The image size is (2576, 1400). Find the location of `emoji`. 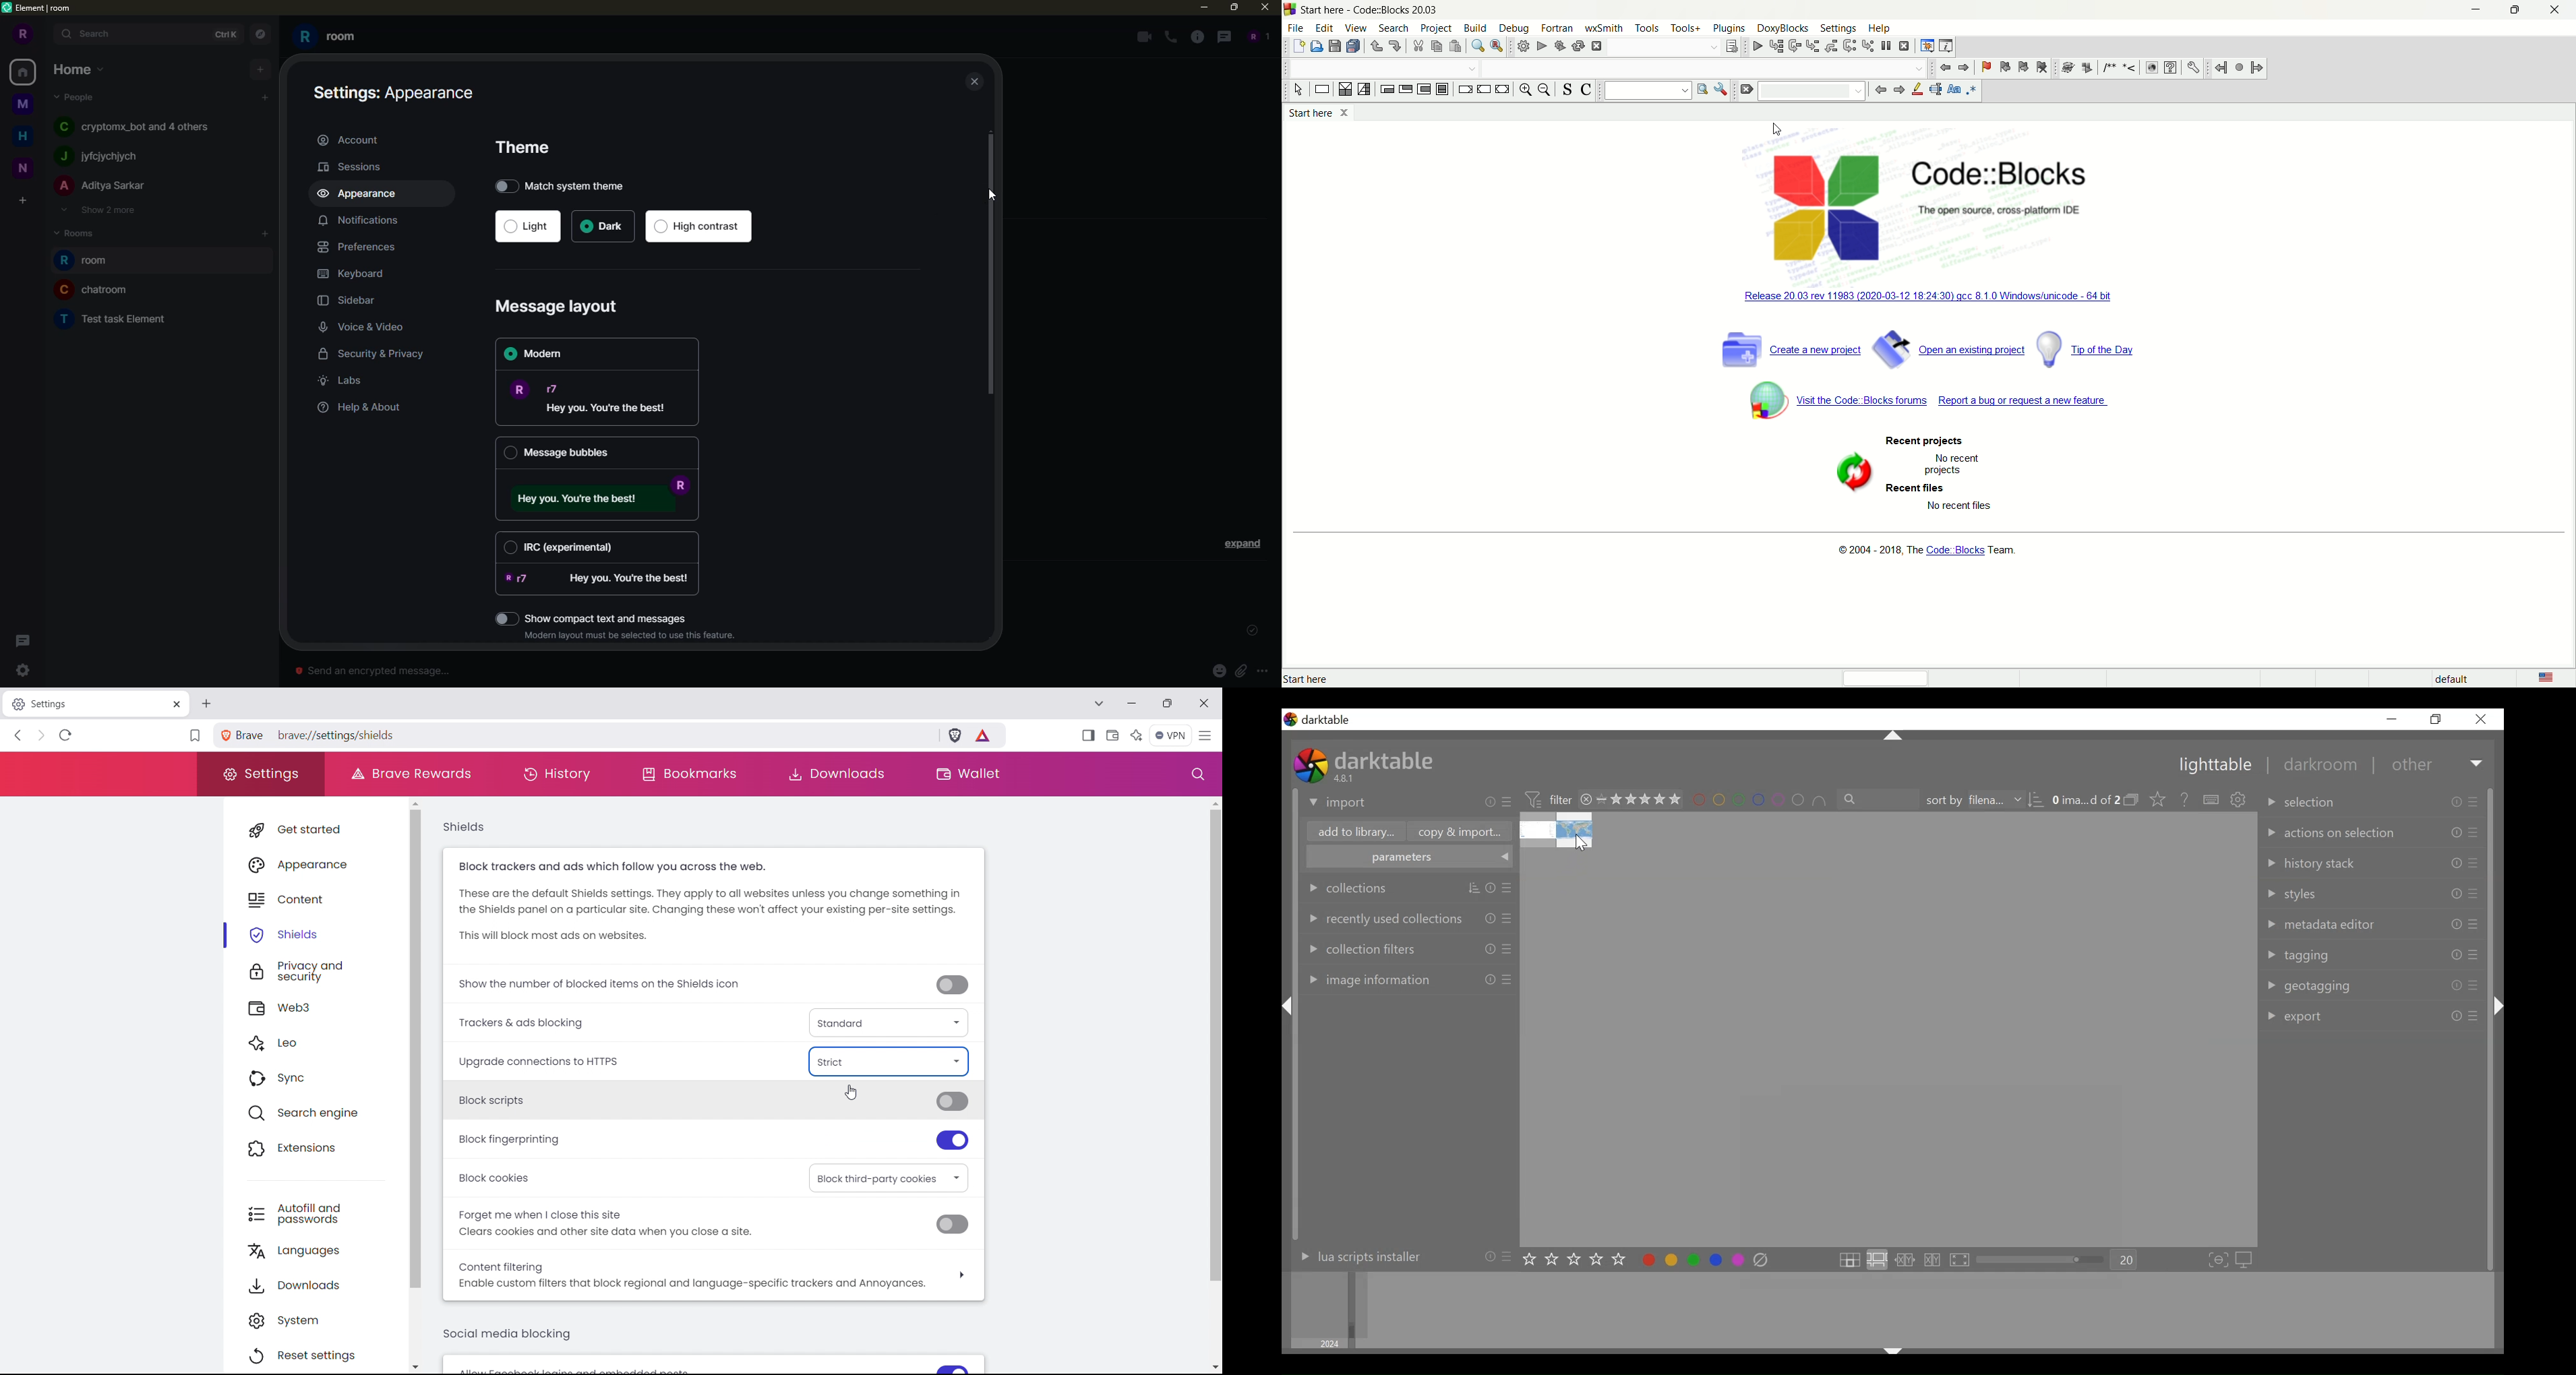

emoji is located at coordinates (1219, 670).